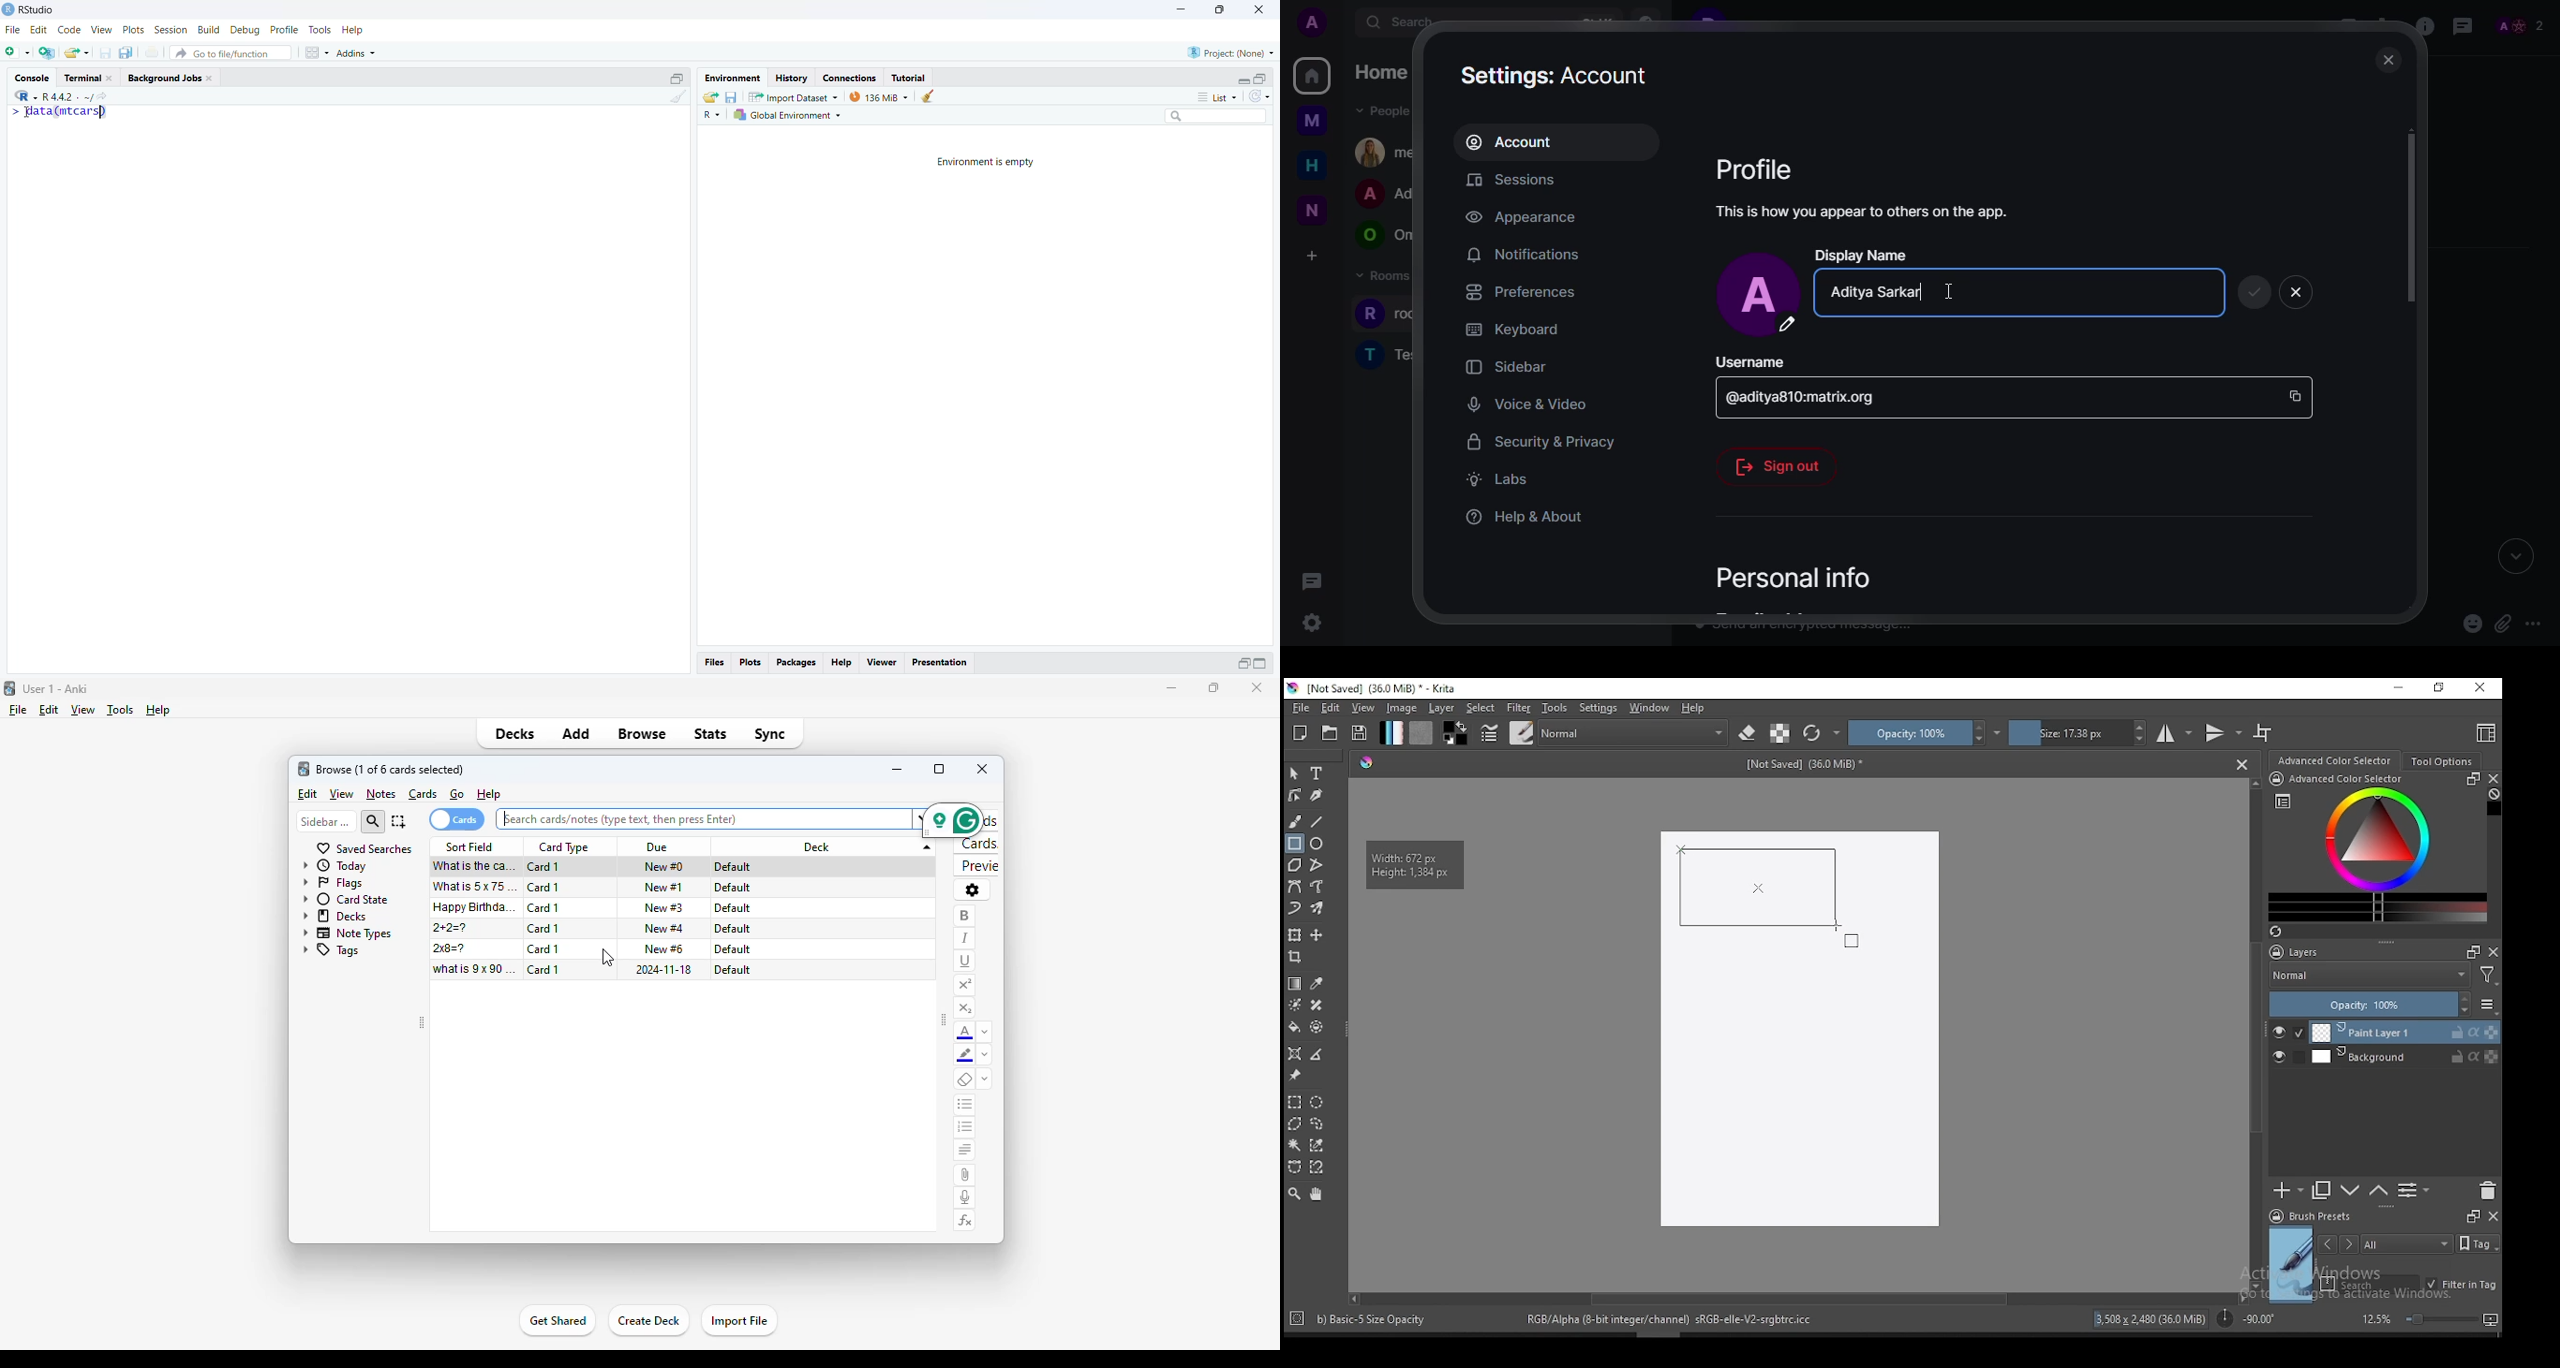  Describe the element at coordinates (306, 794) in the screenshot. I see `edit` at that location.